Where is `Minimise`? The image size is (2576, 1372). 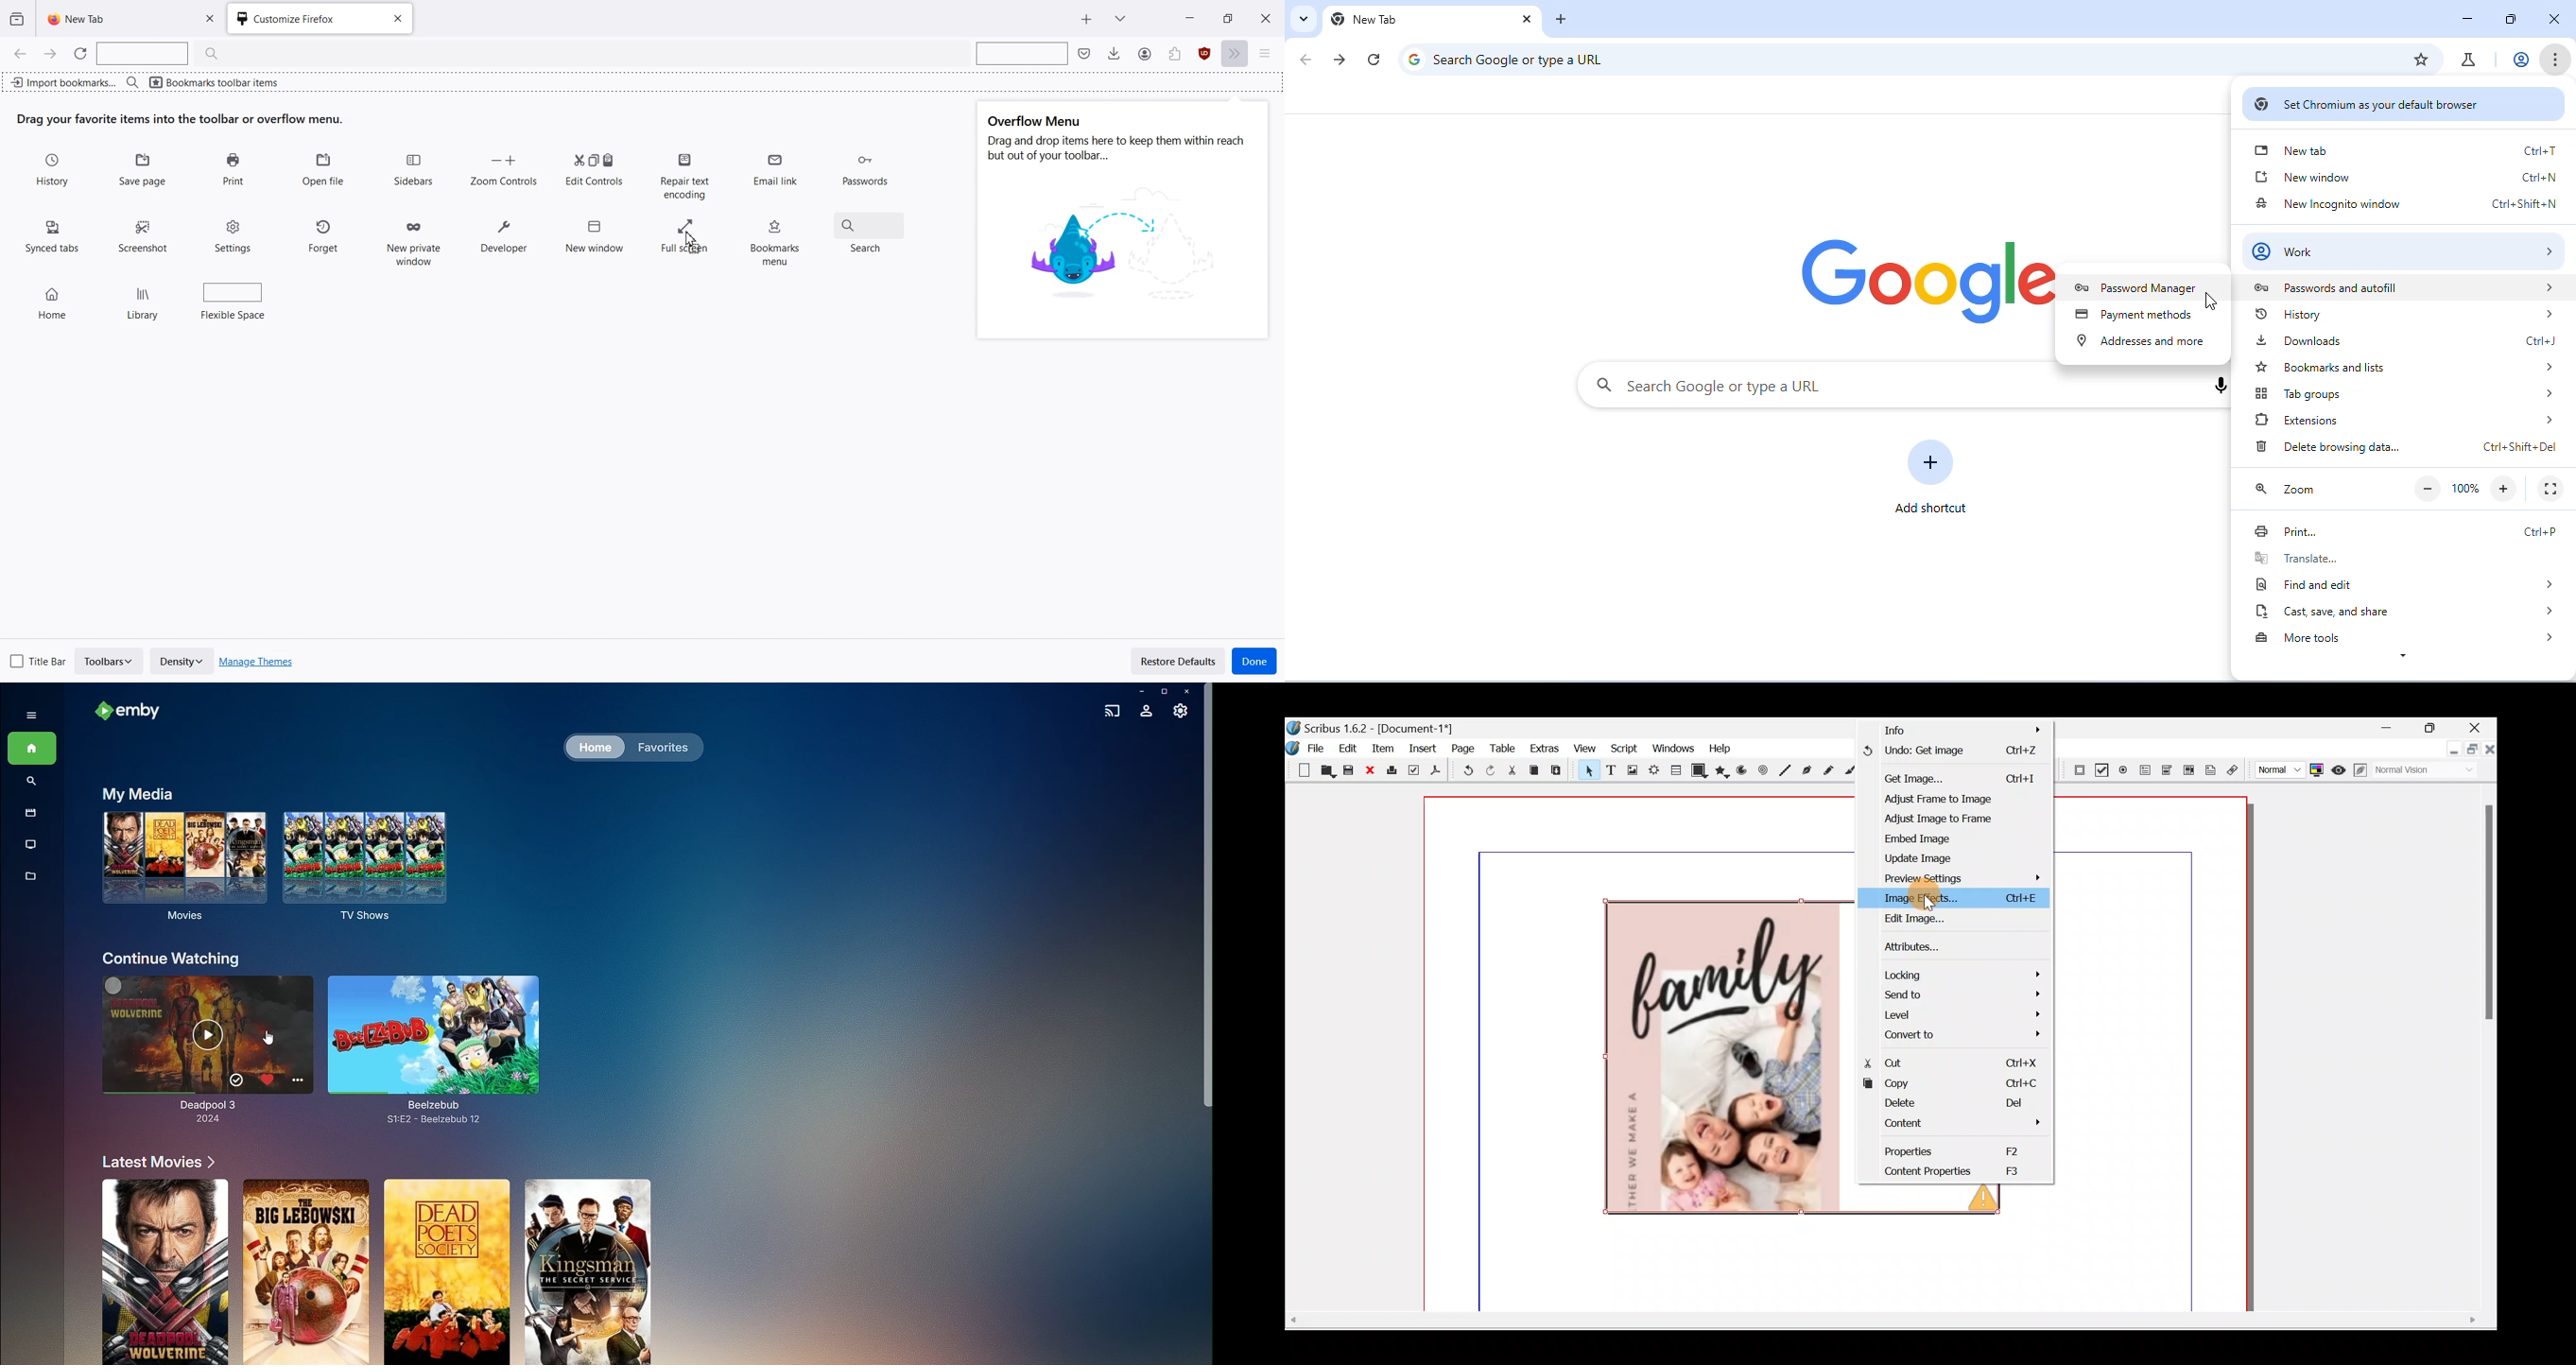
Minimise is located at coordinates (2394, 729).